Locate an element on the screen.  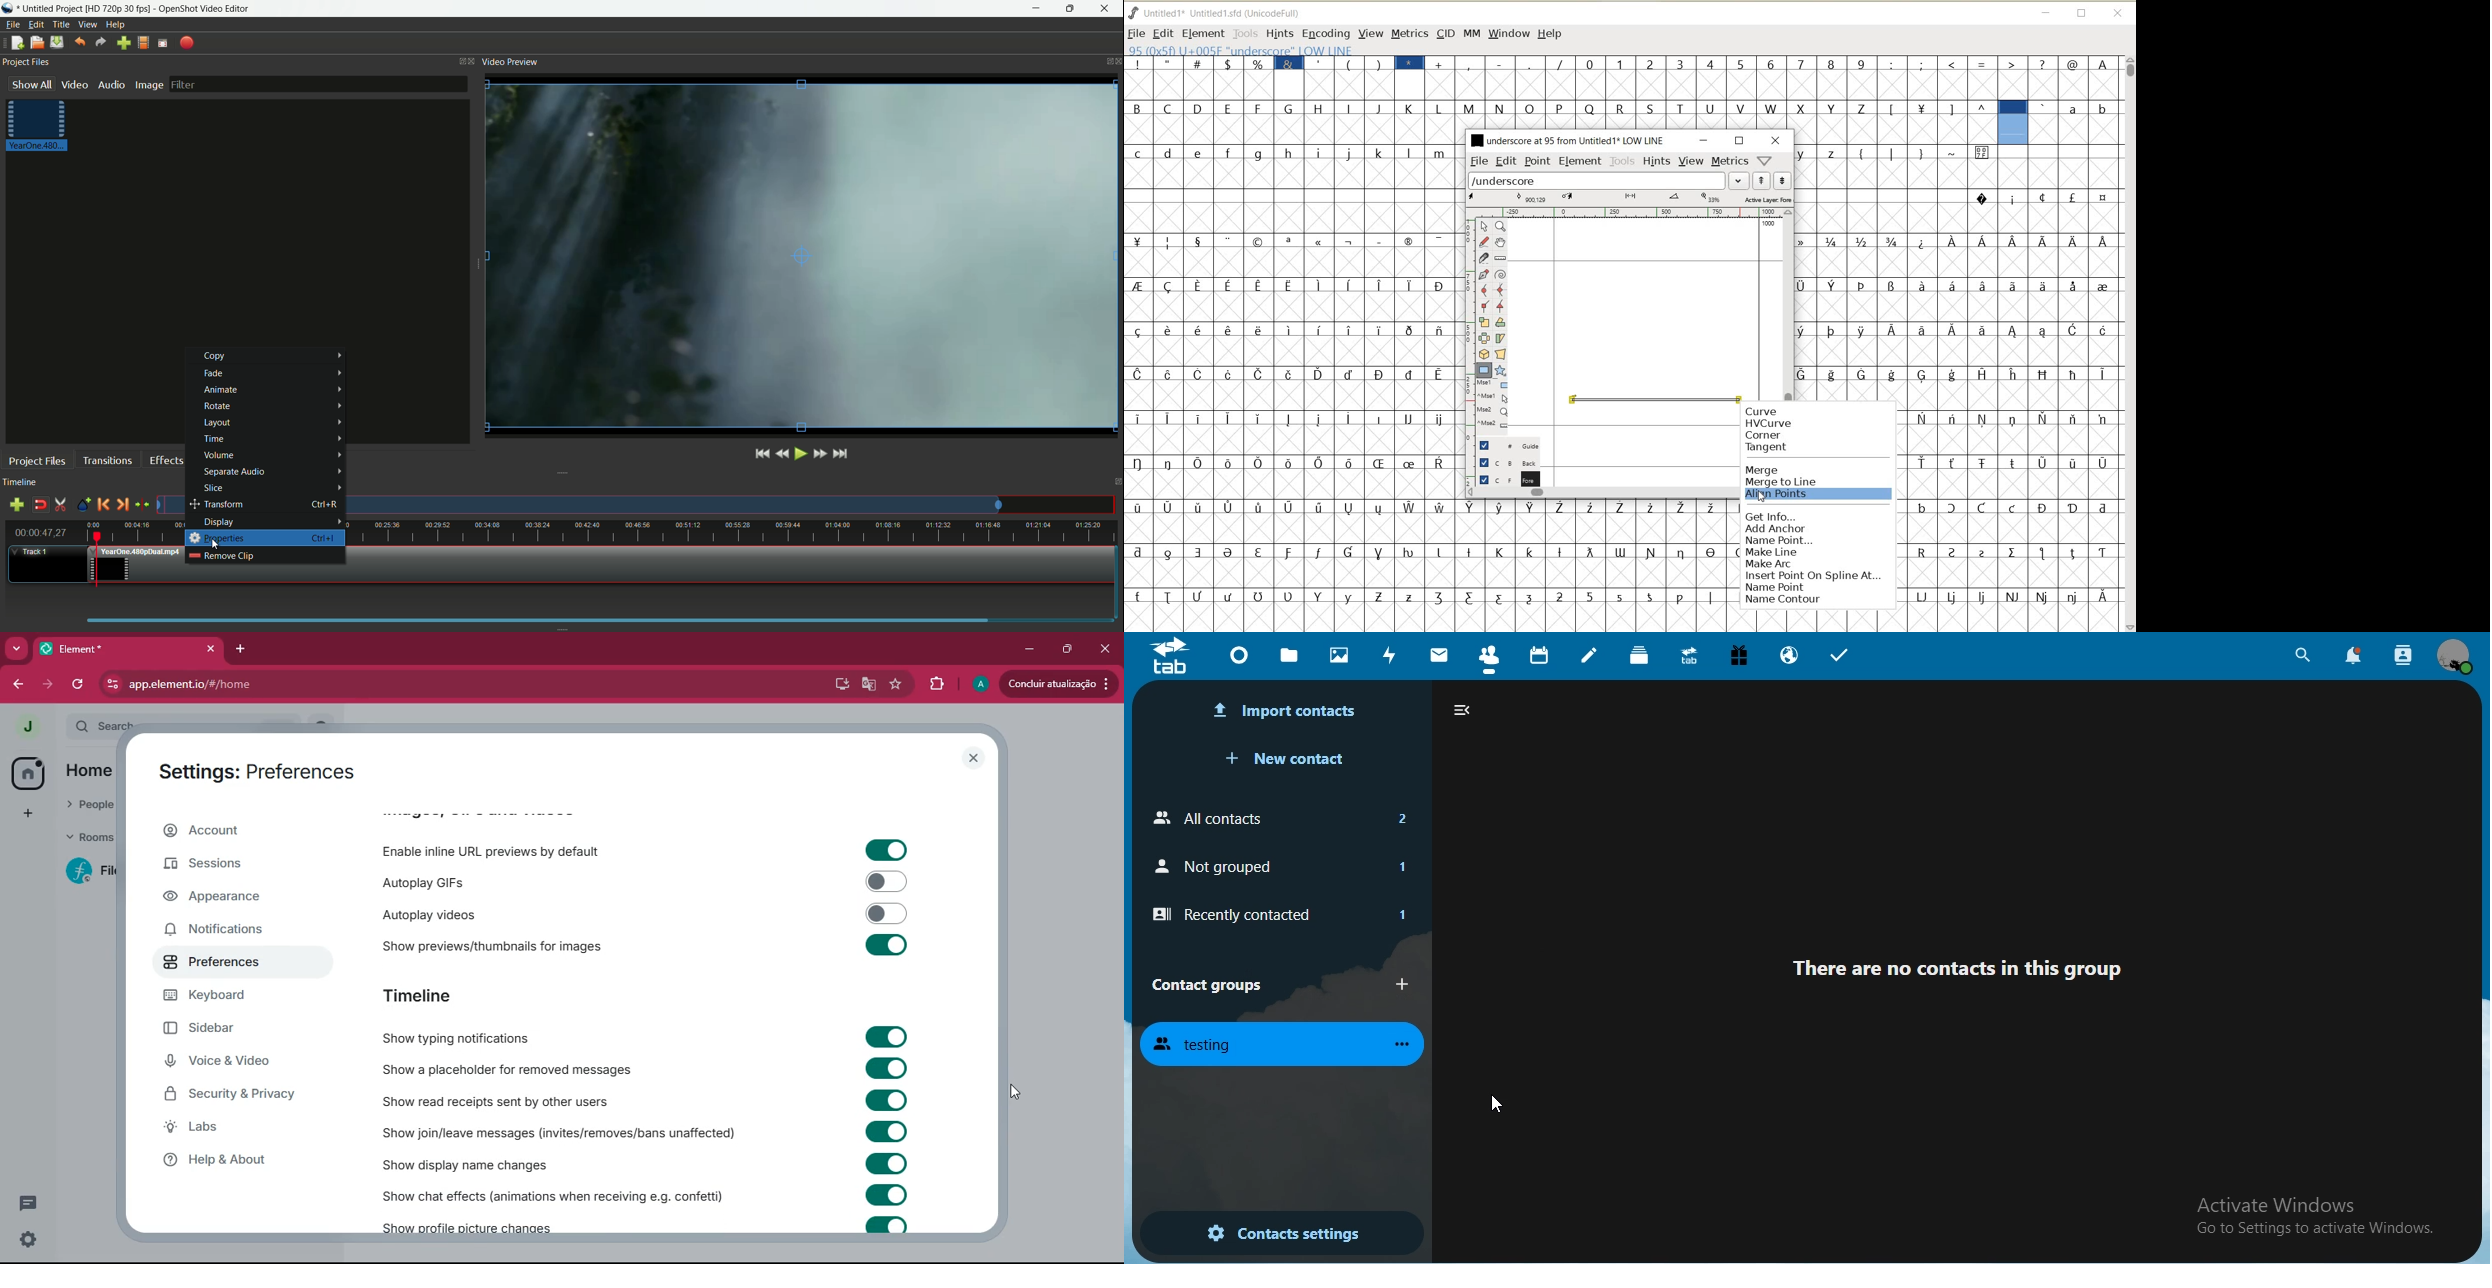
enable inline URL previews by default is located at coordinates (496, 849).